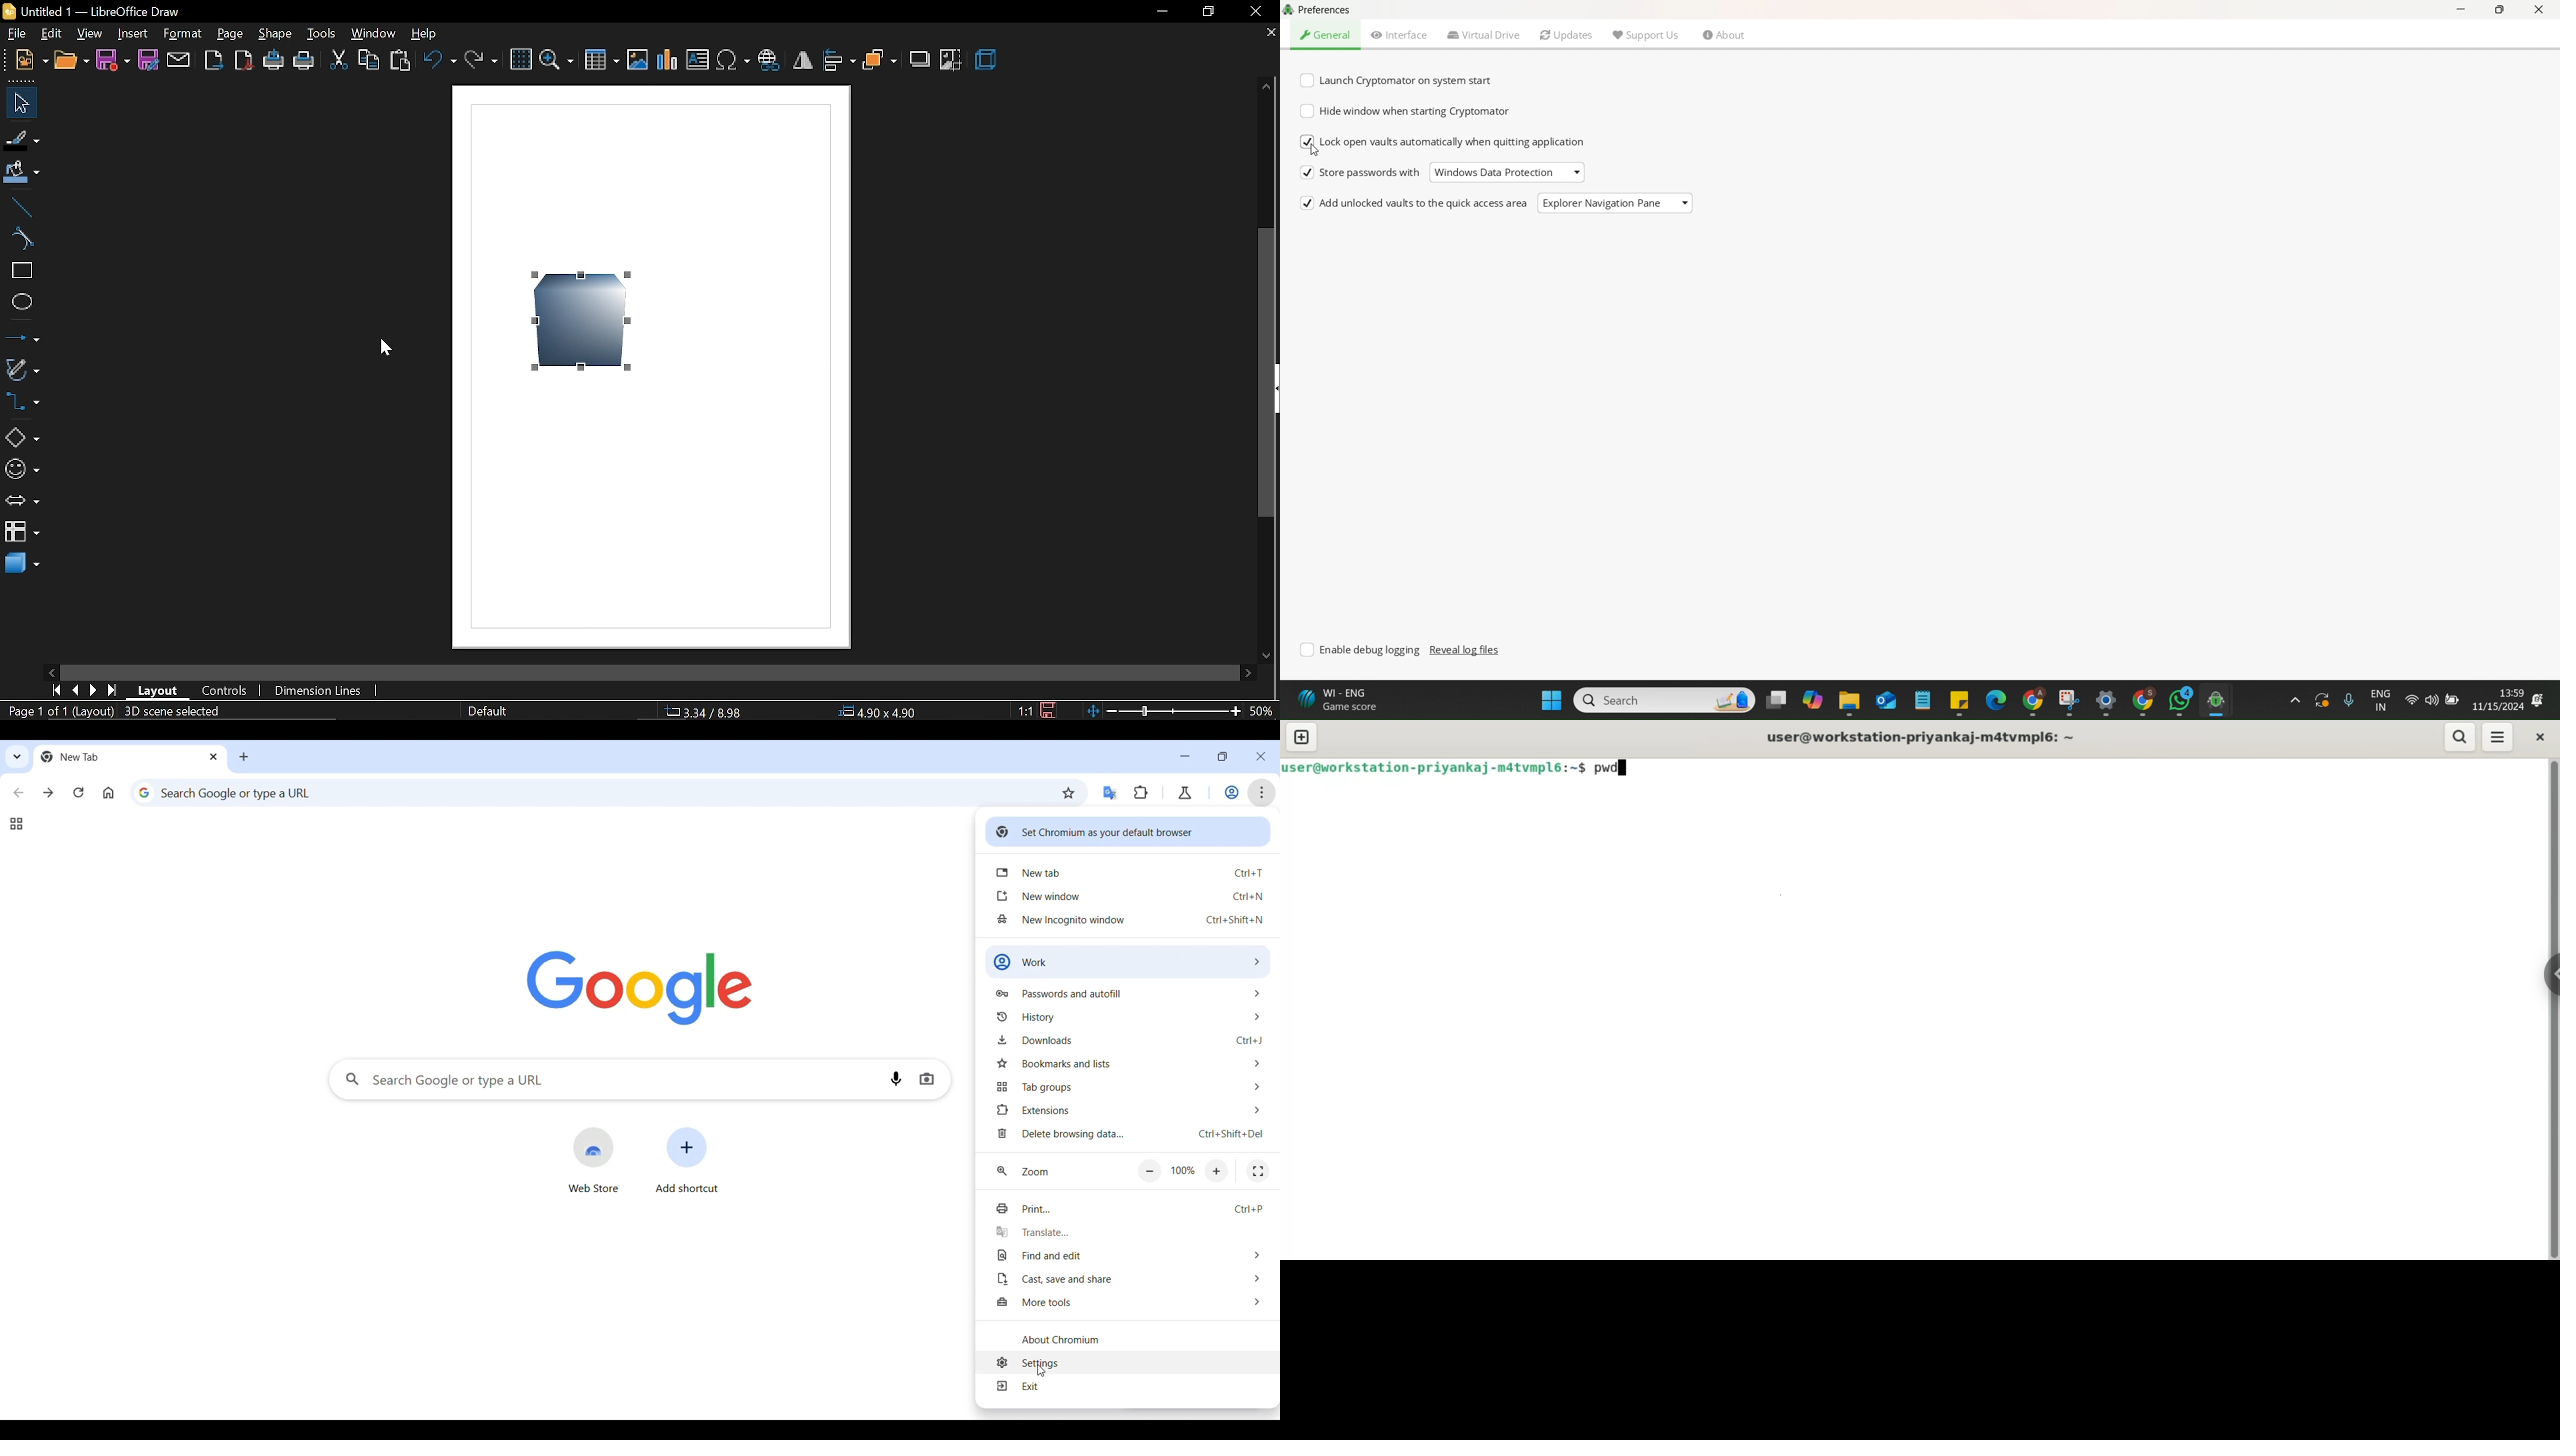 The width and height of the screenshot is (2576, 1456). Describe the element at coordinates (22, 371) in the screenshot. I see `curves and polygons` at that location.